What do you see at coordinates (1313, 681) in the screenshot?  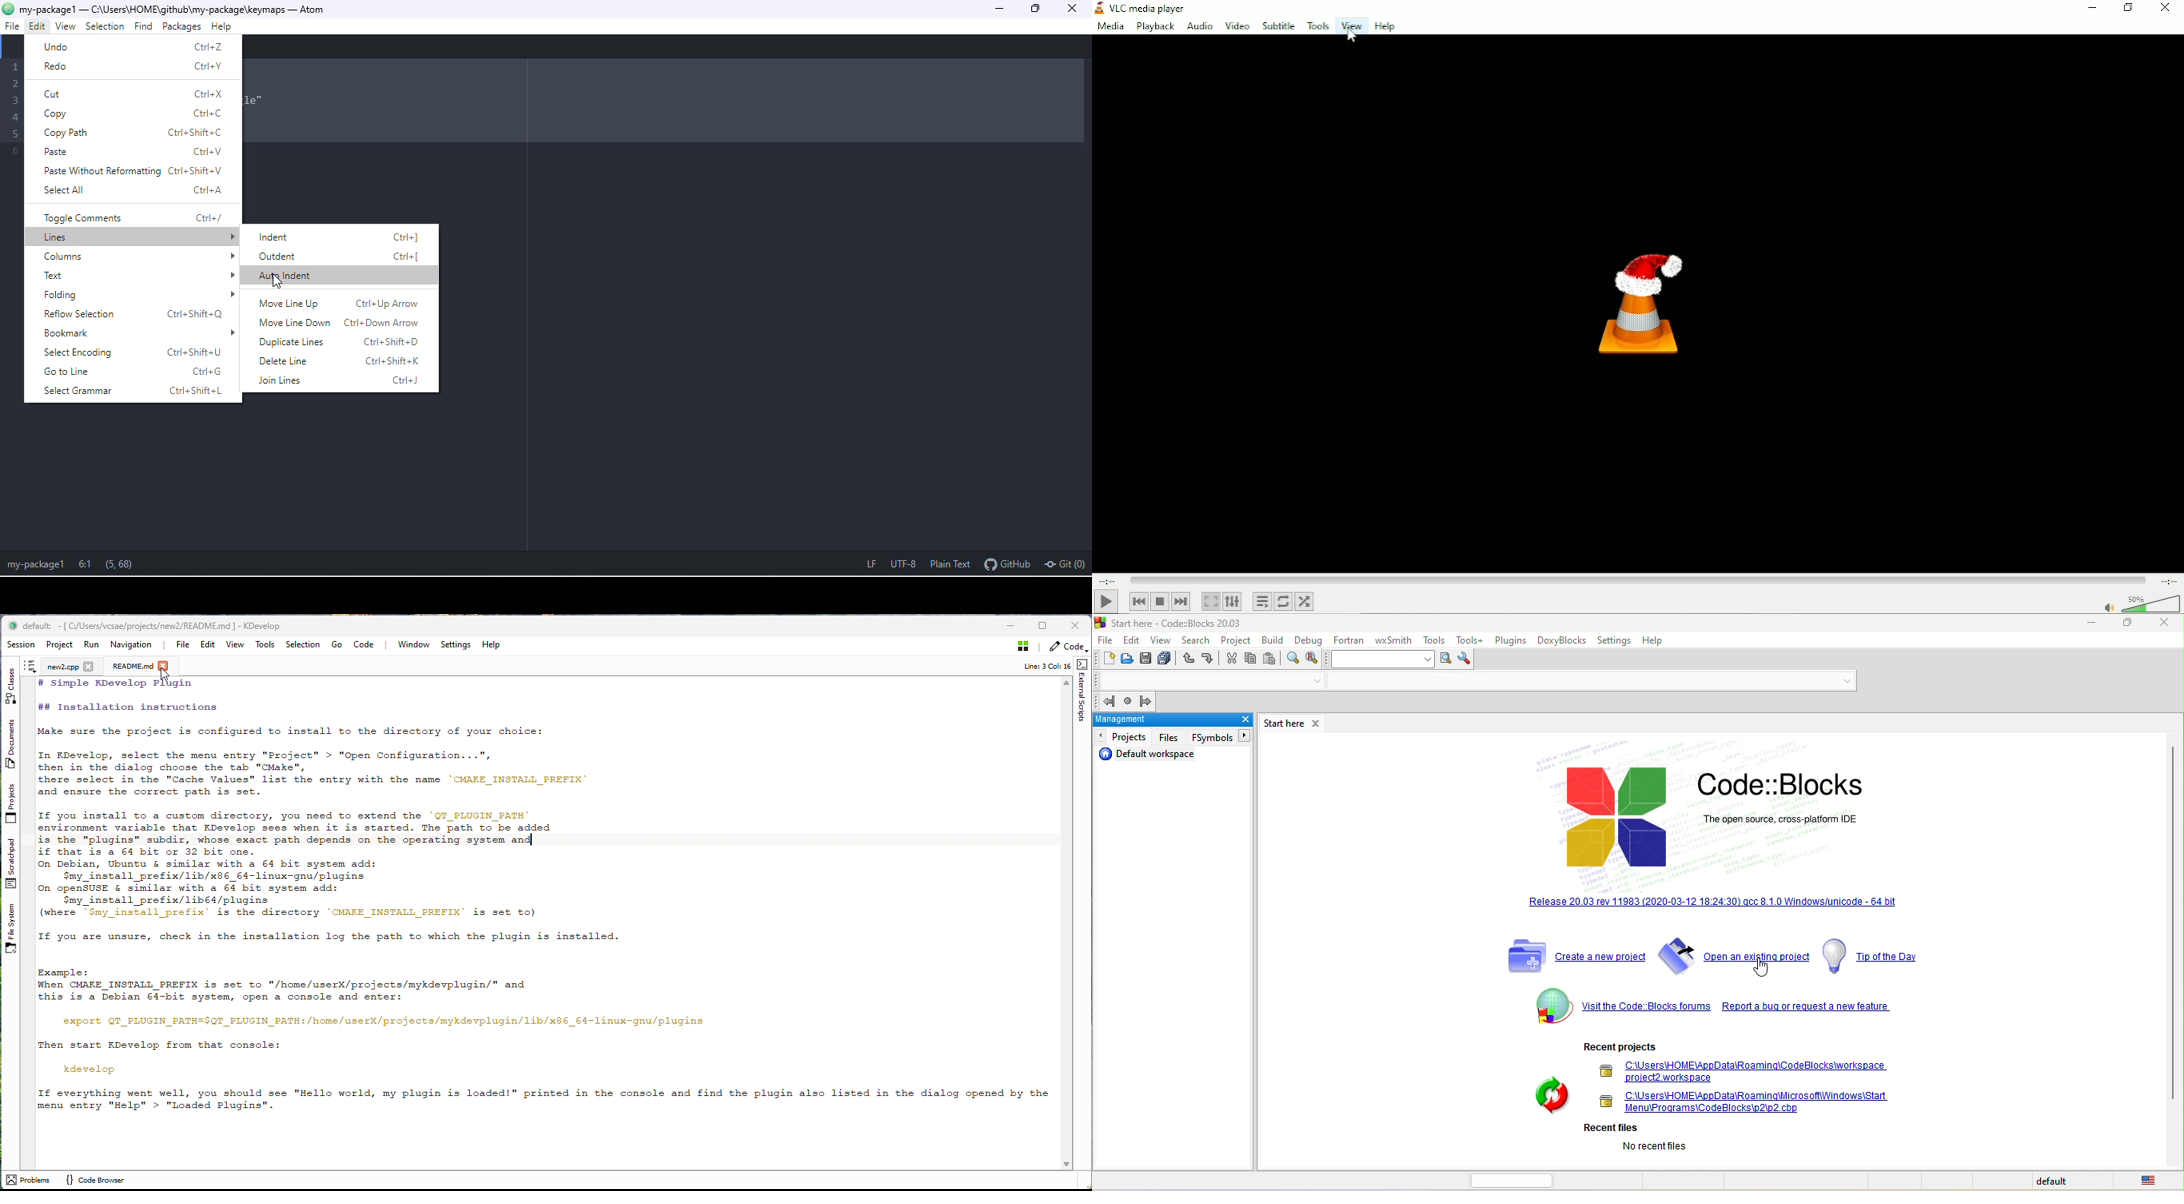 I see `drop down` at bounding box center [1313, 681].